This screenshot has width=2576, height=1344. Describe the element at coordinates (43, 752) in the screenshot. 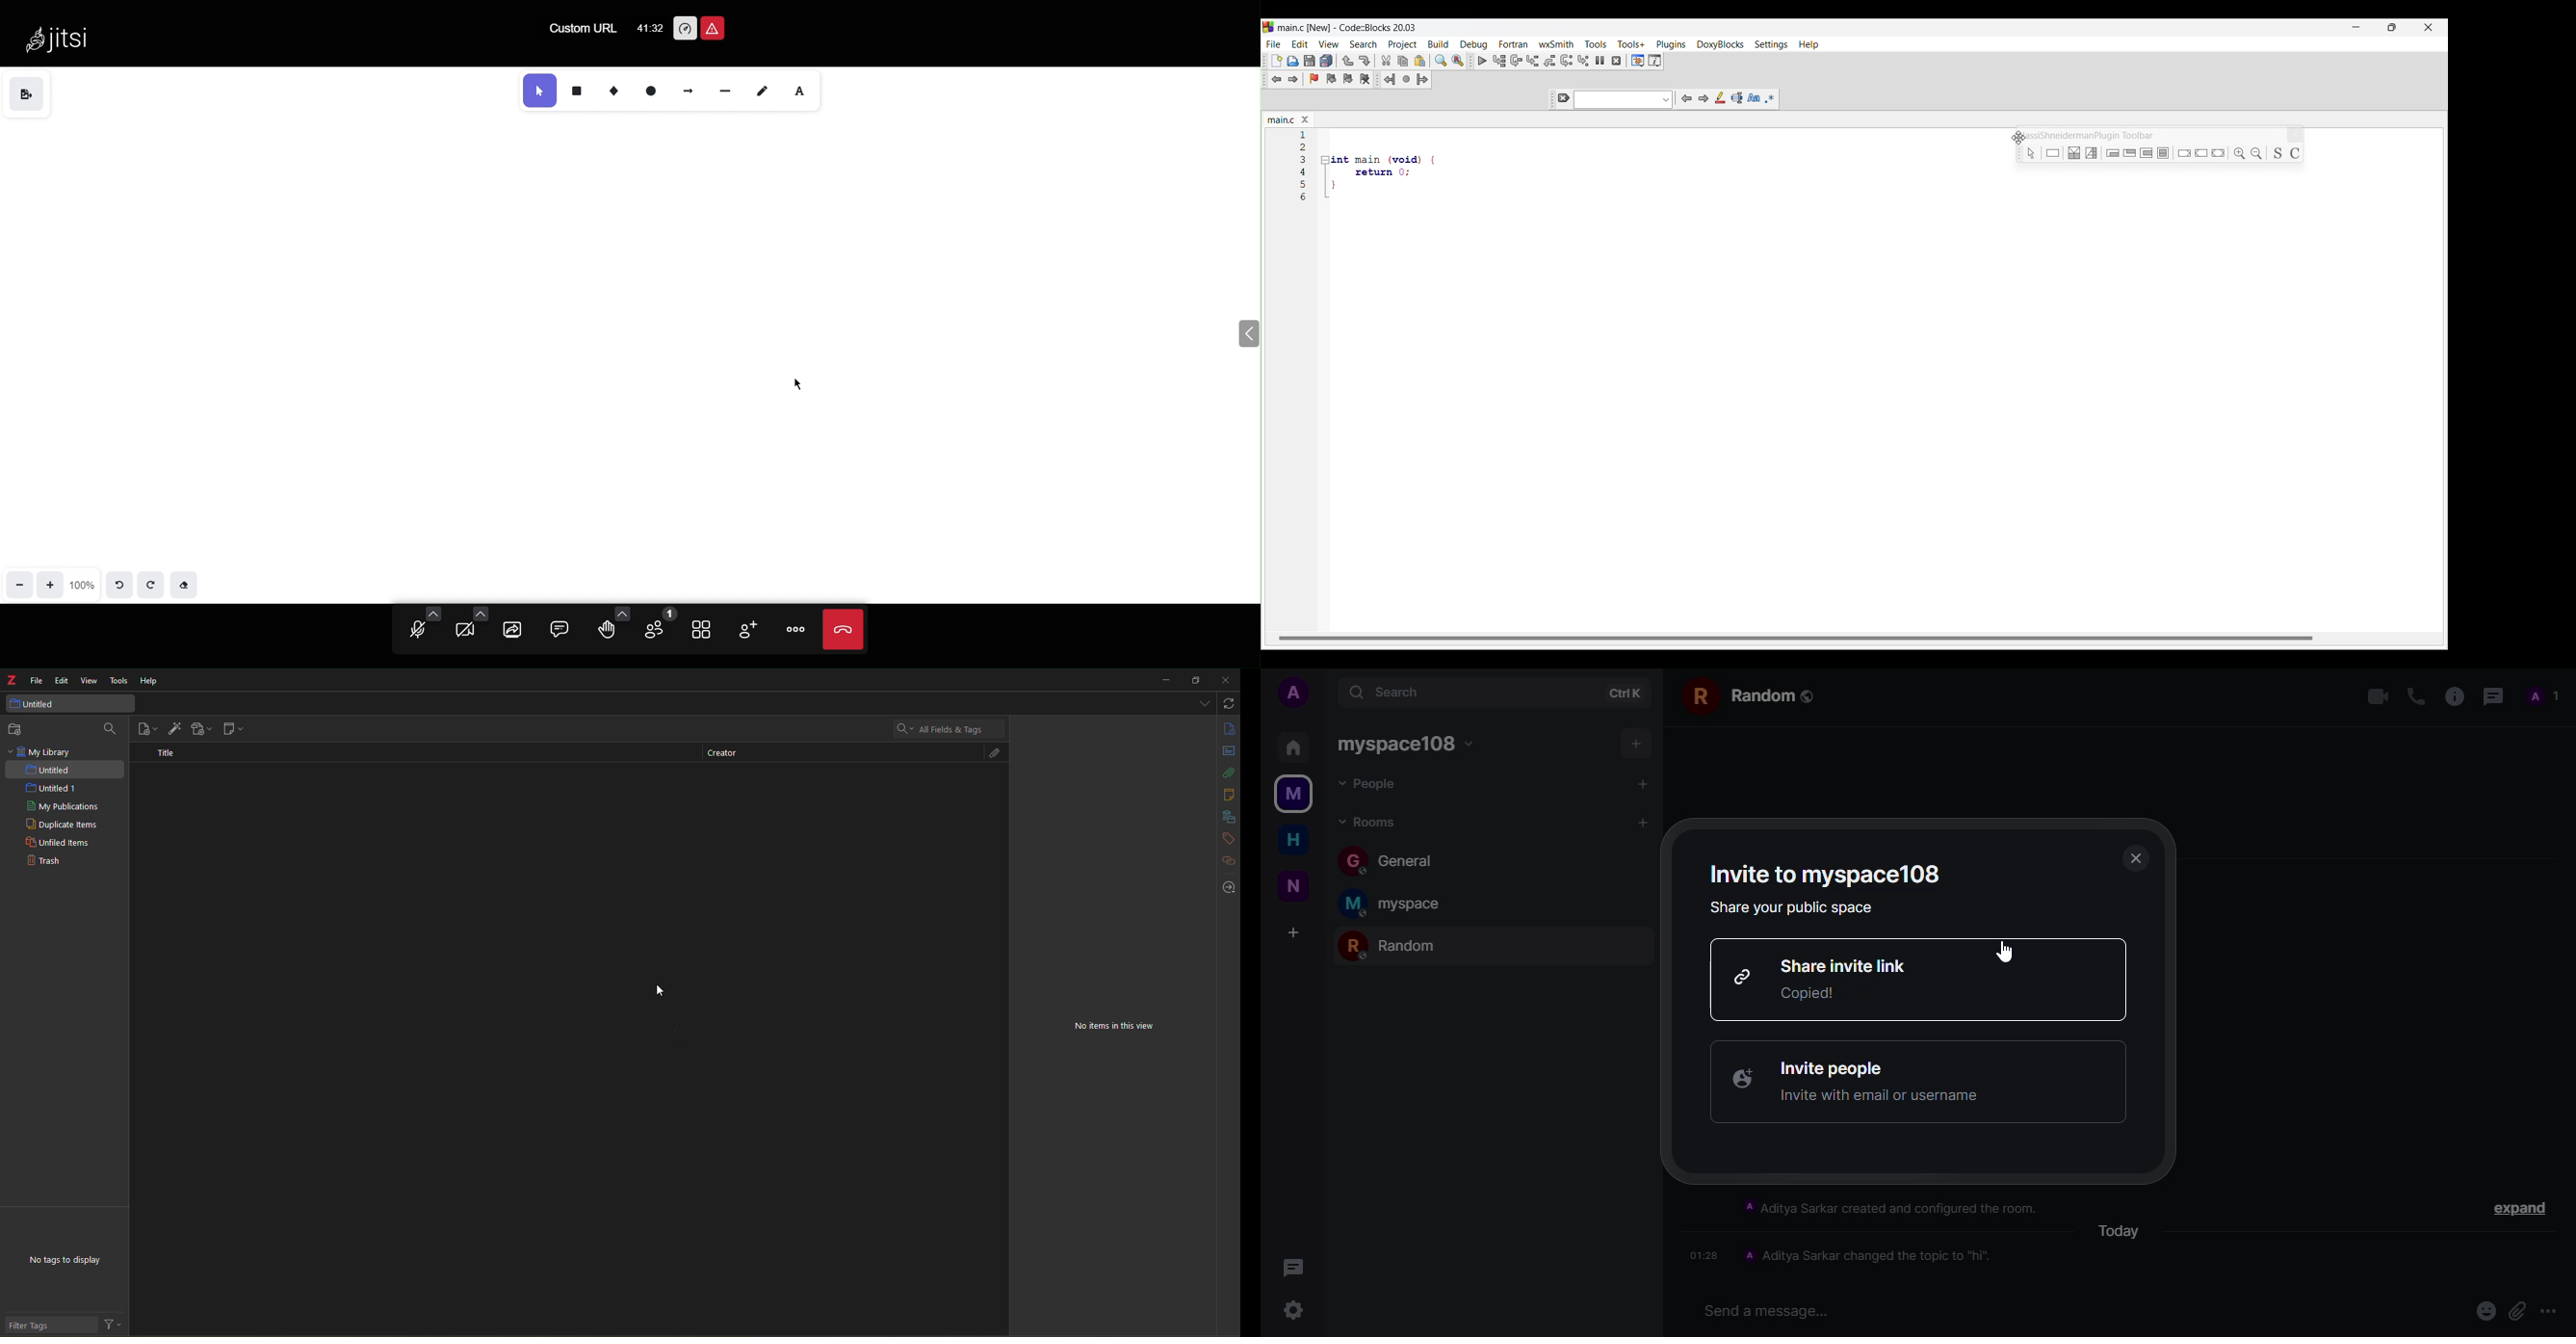

I see `my library` at that location.